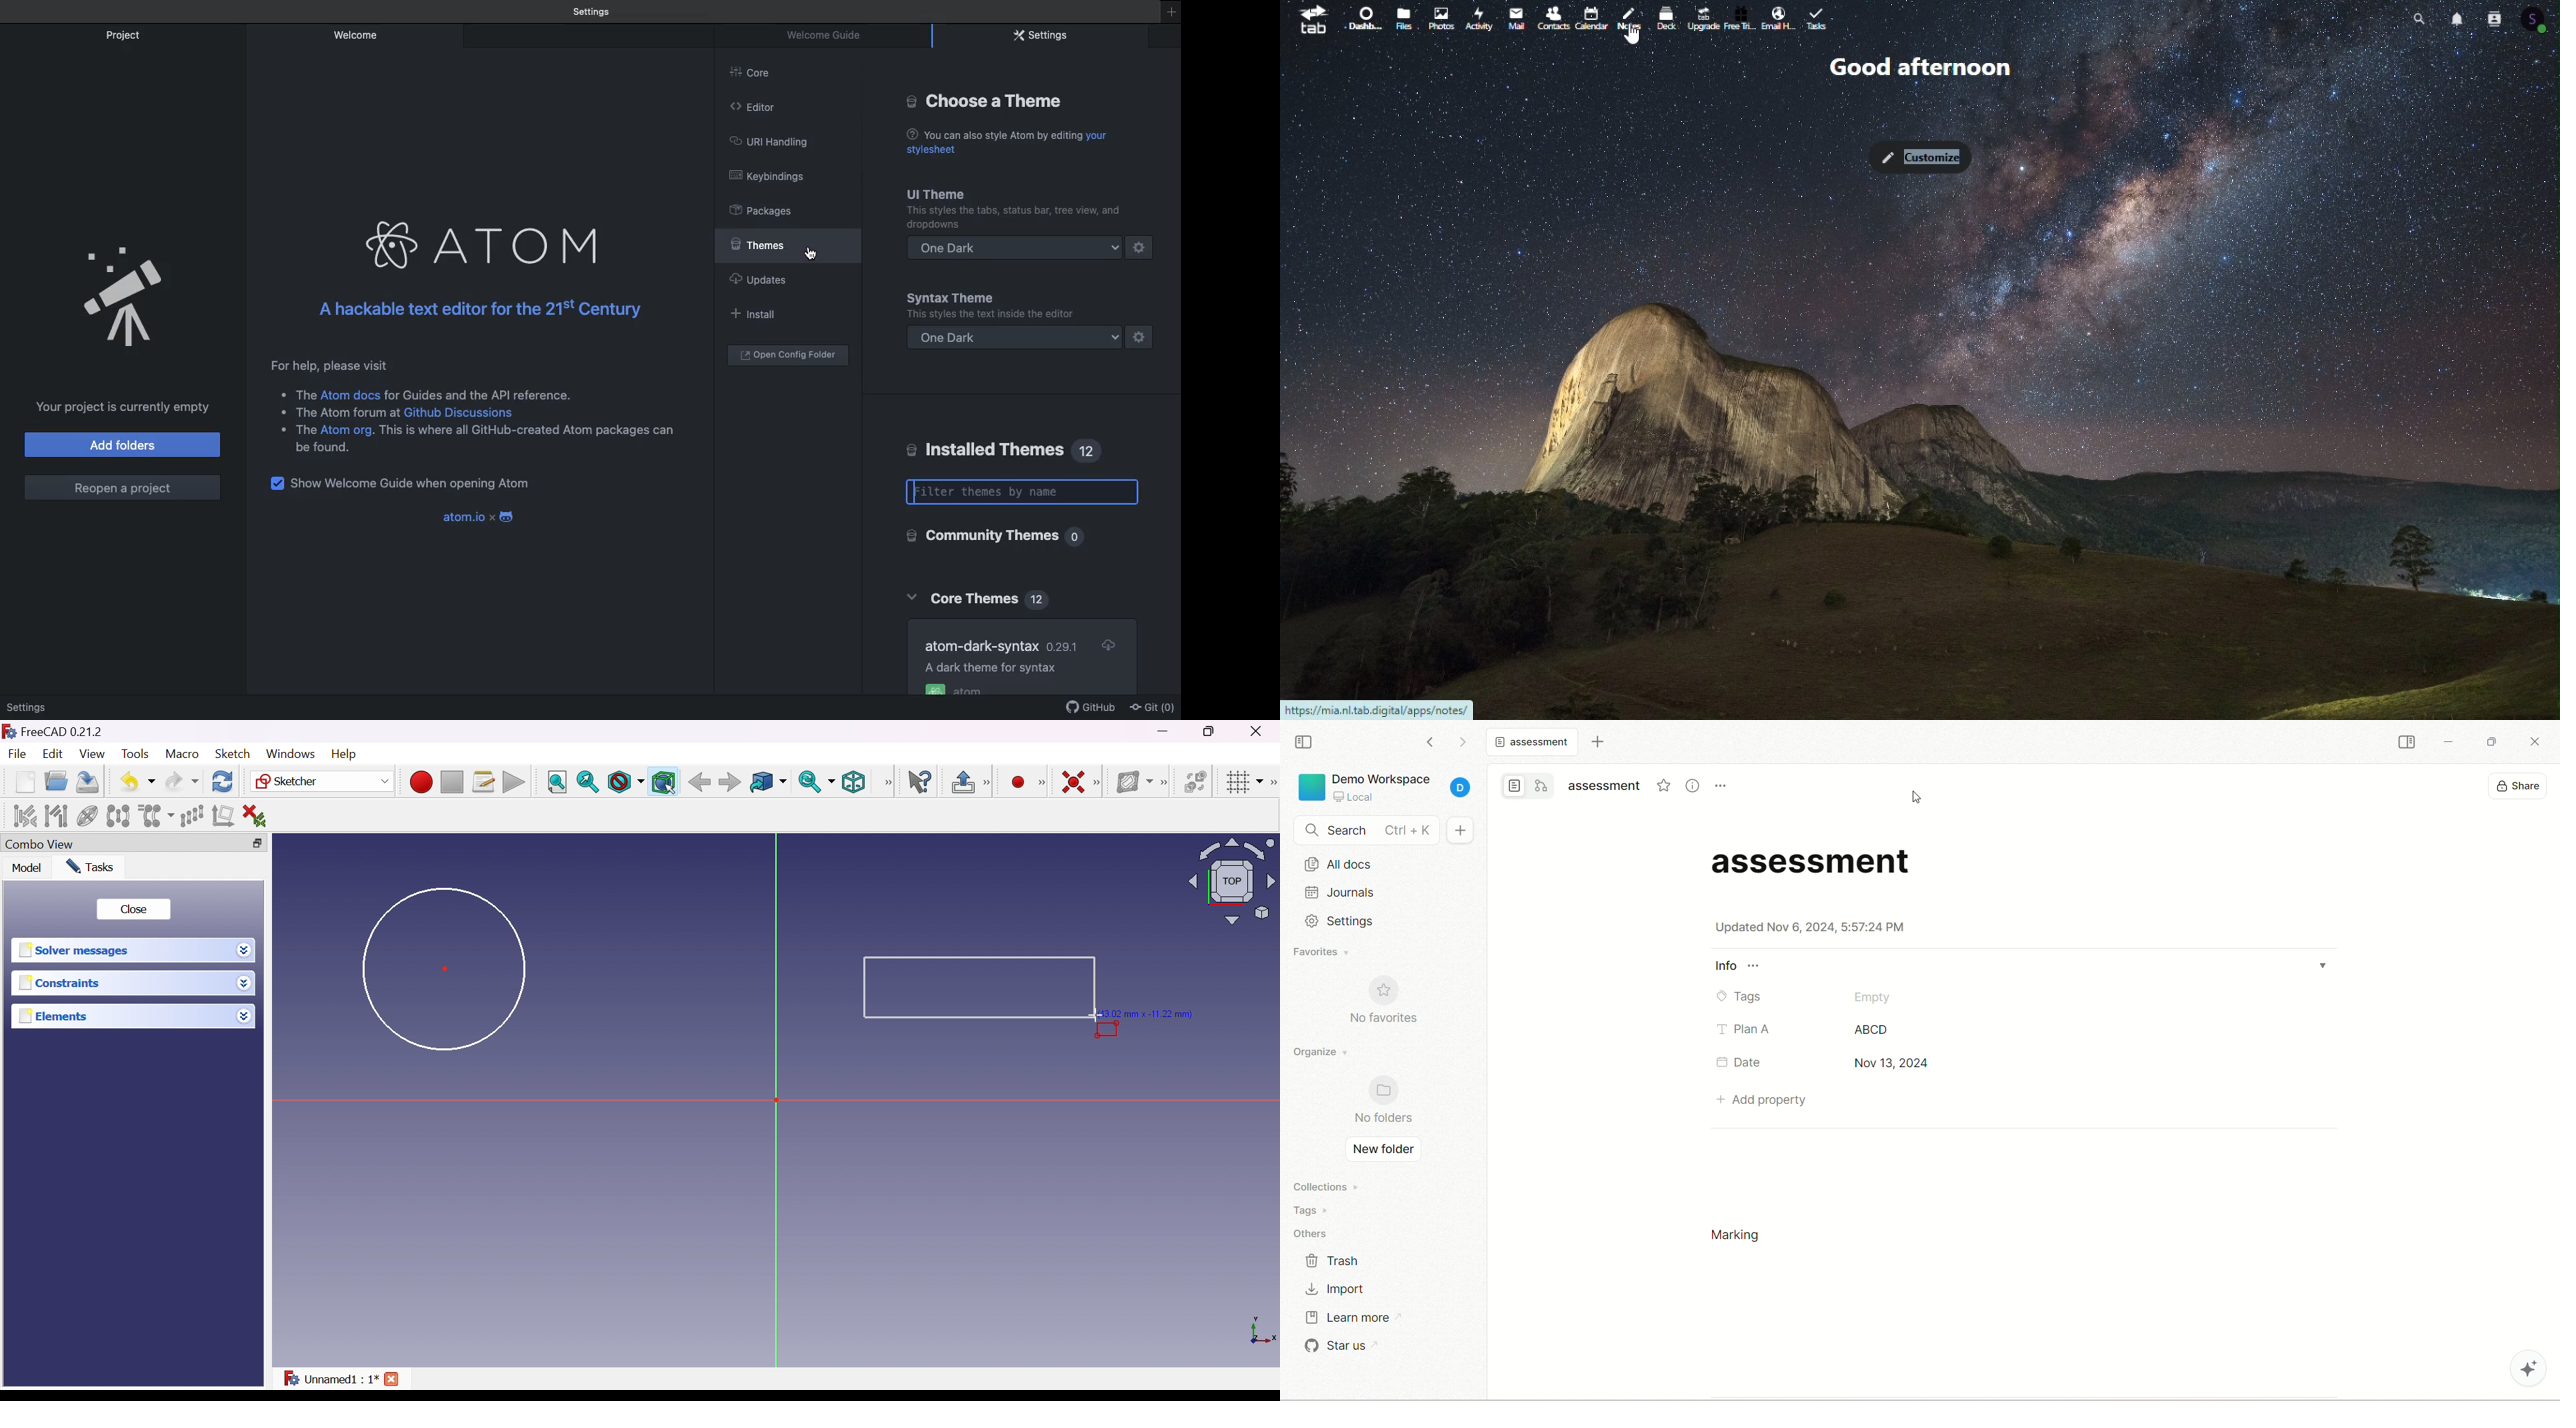  I want to click on cursor, so click(1915, 798).